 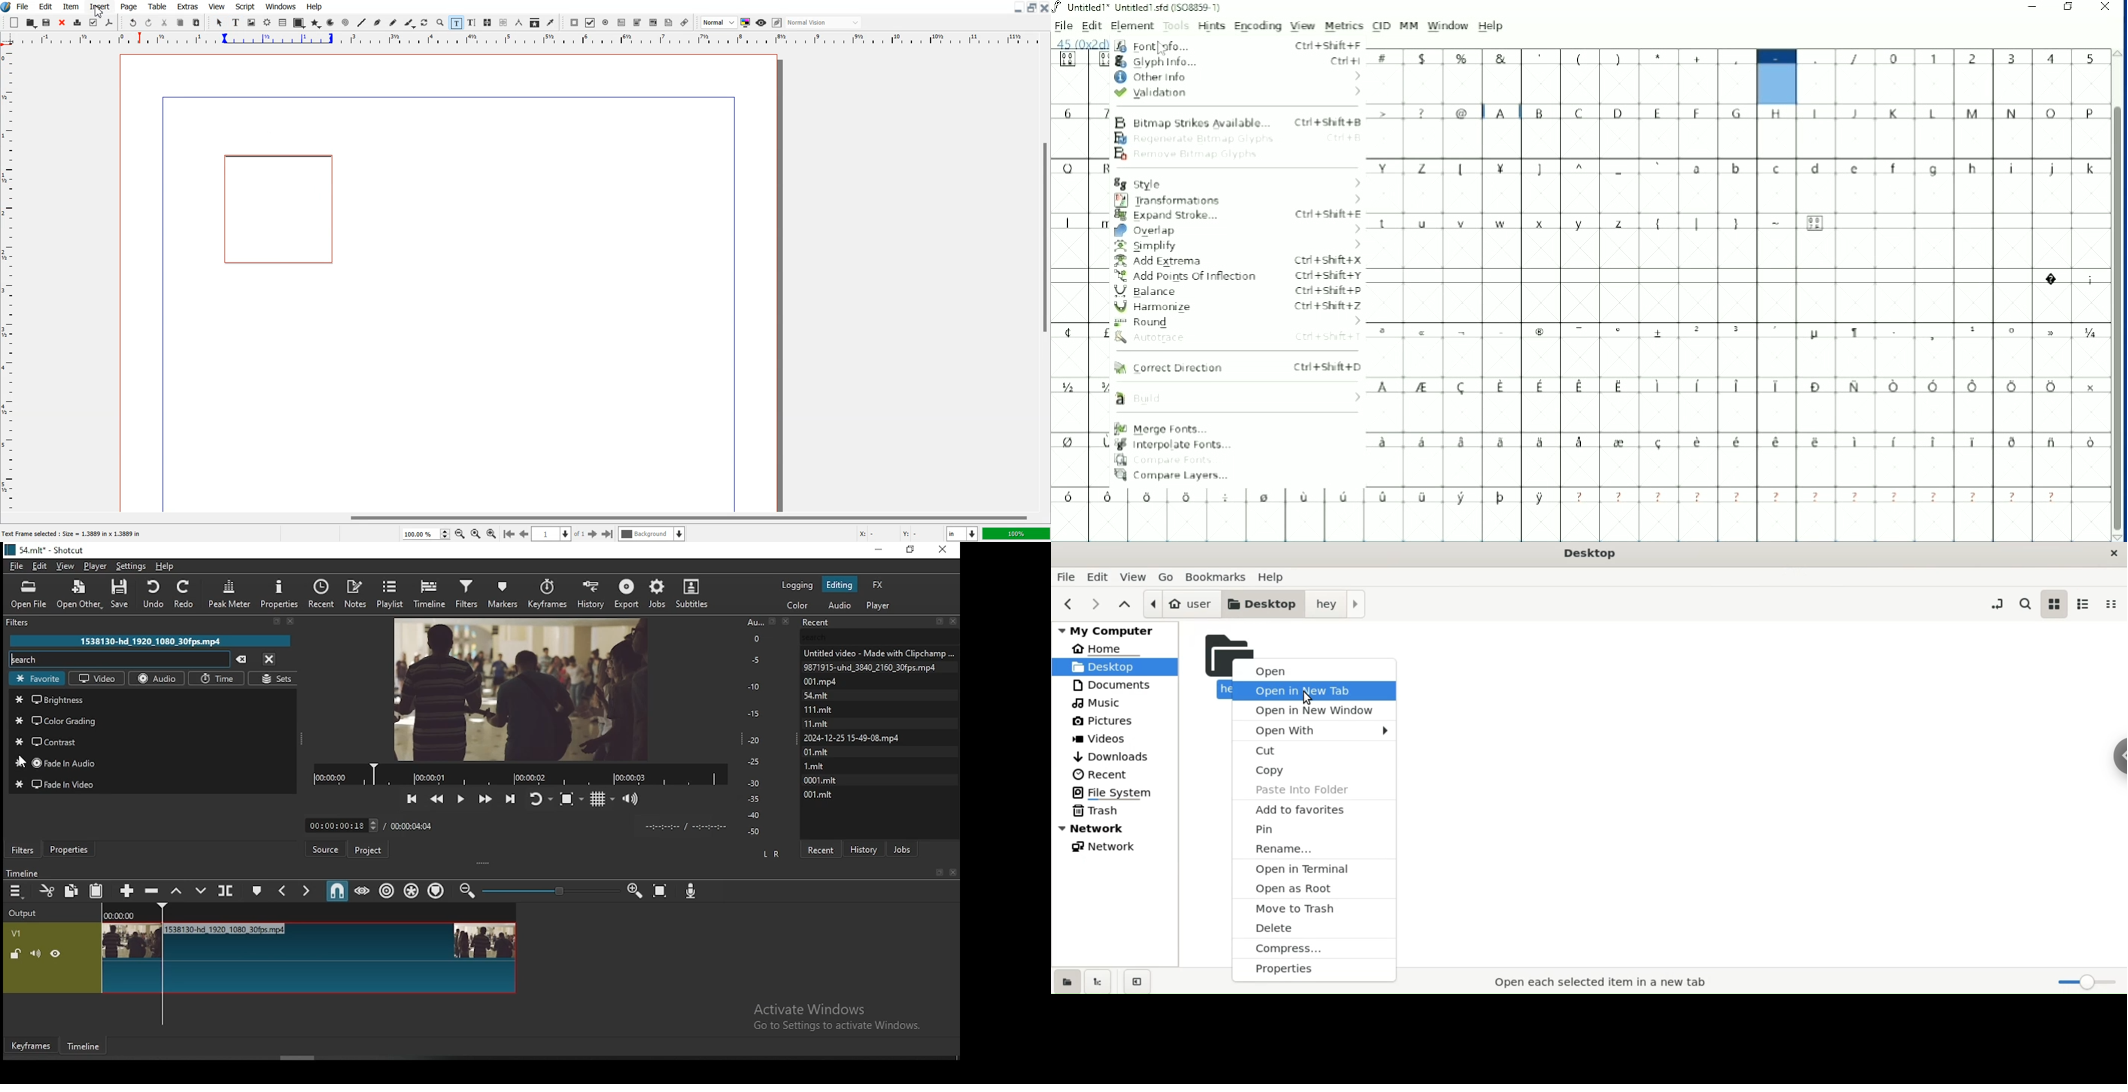 What do you see at coordinates (824, 779) in the screenshot?
I see `0001.mit` at bounding box center [824, 779].